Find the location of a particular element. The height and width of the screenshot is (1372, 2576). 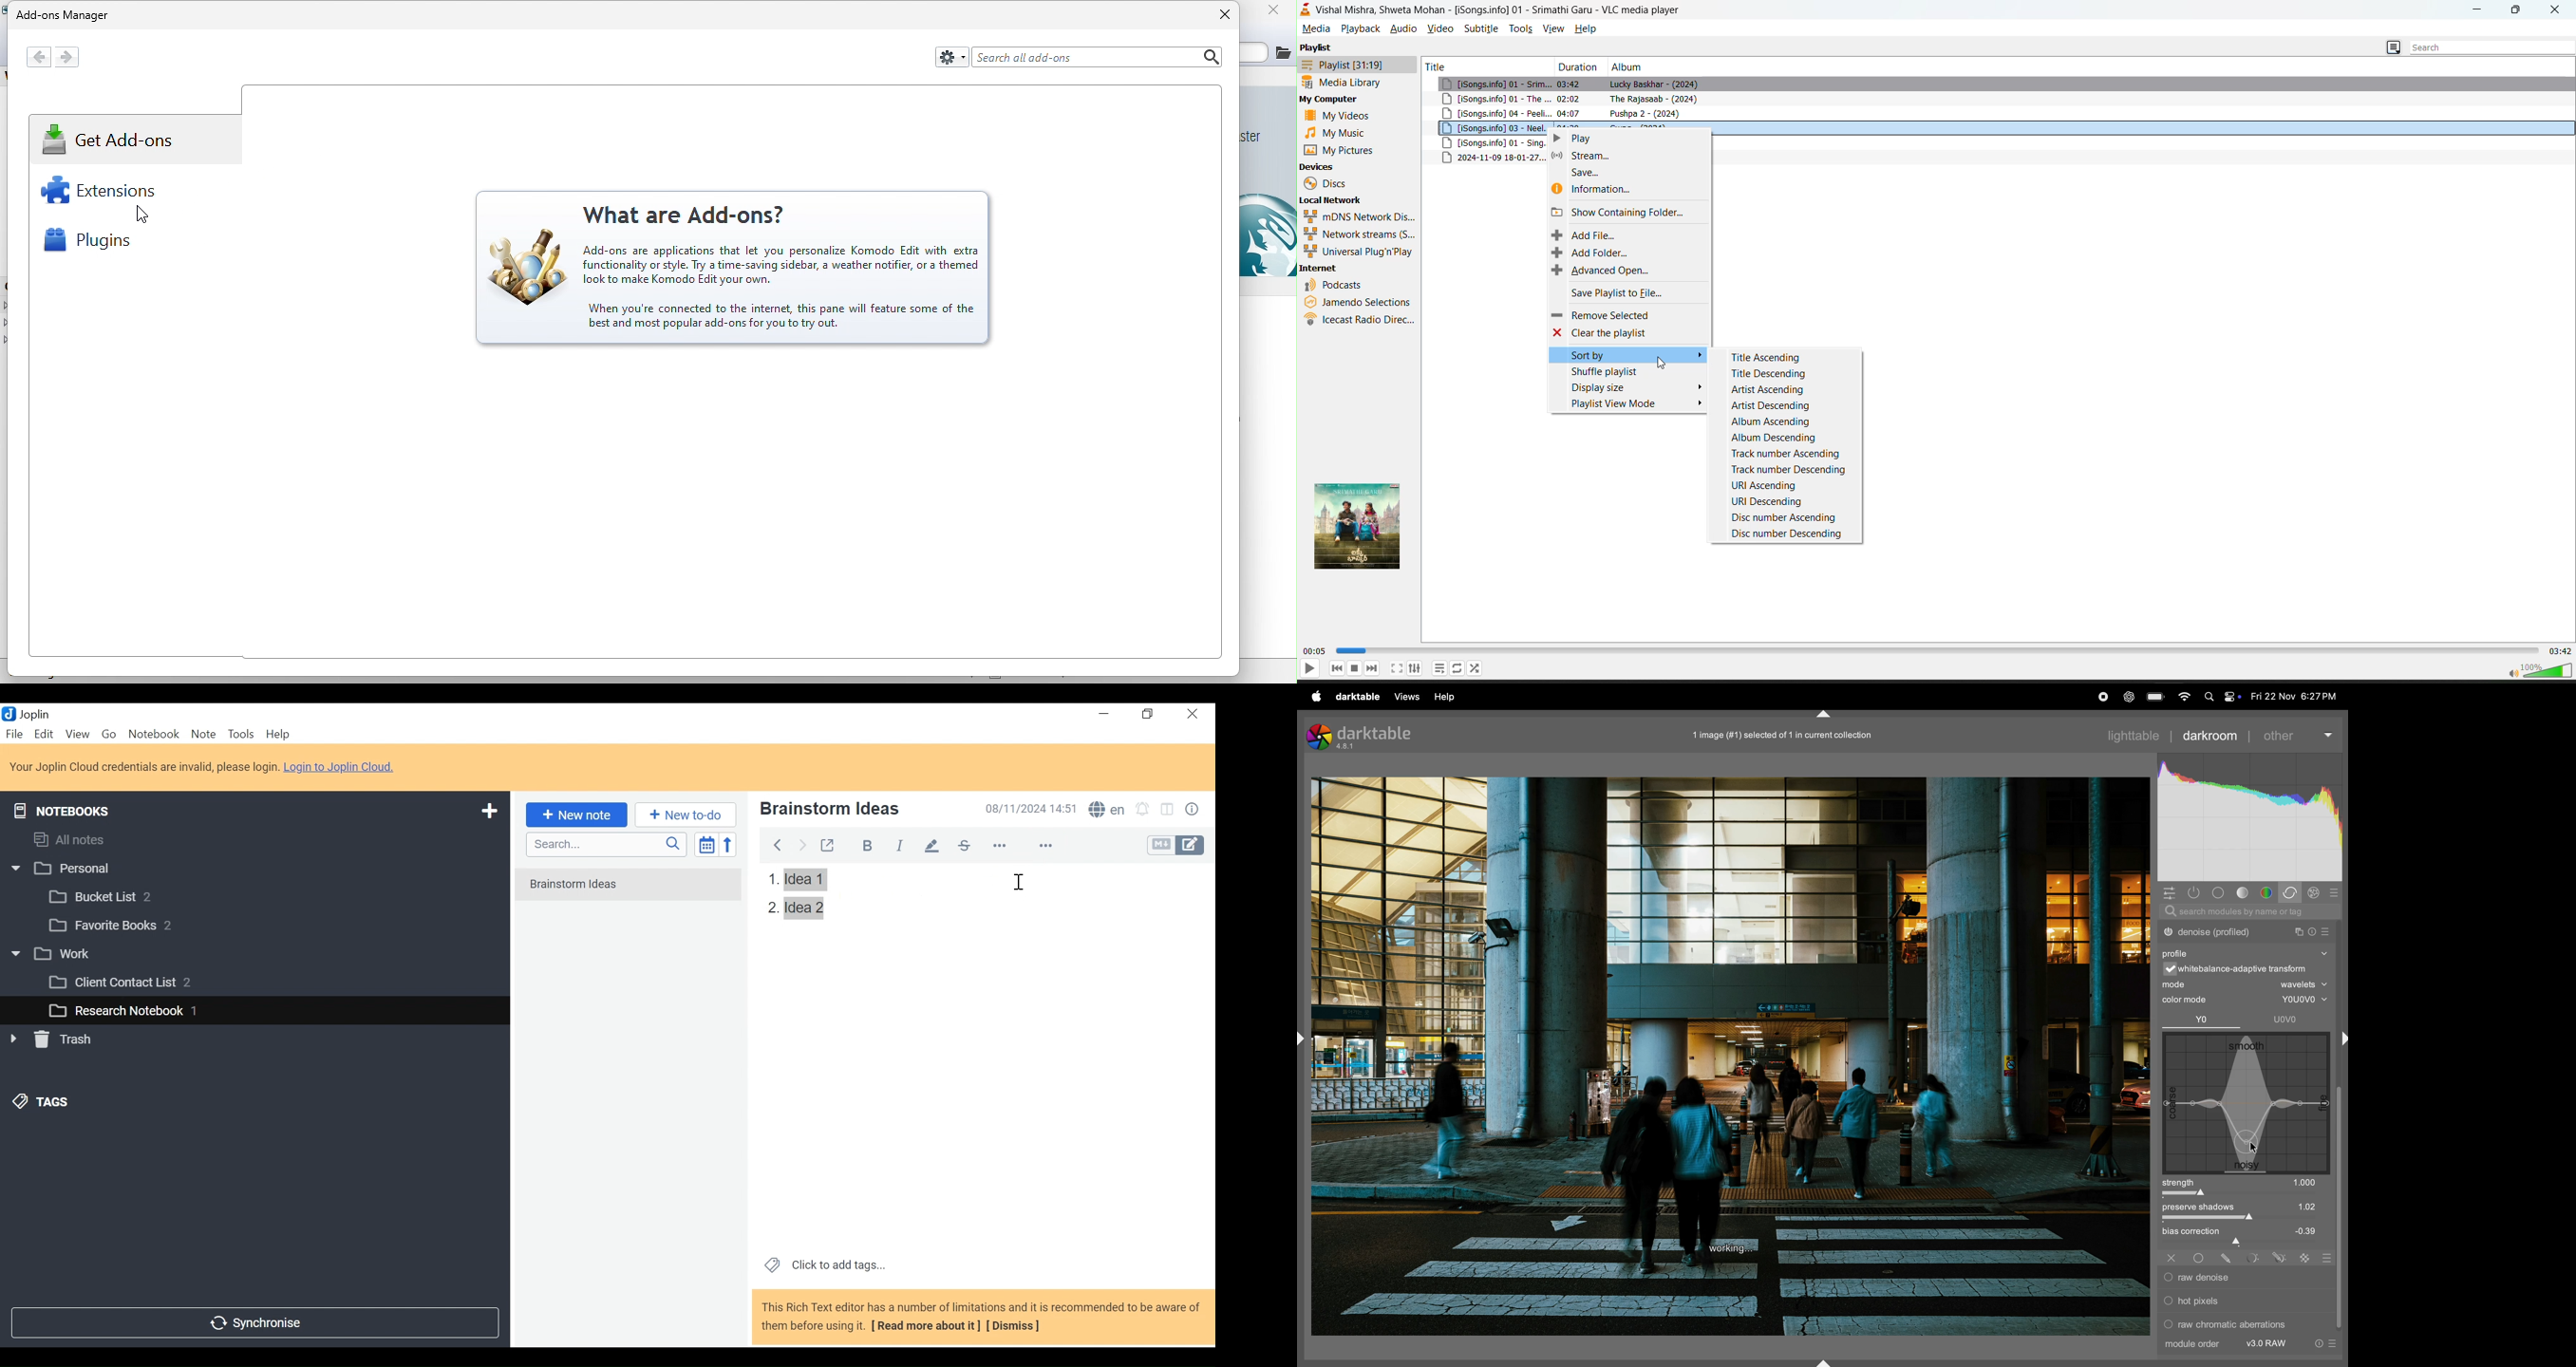

song is located at coordinates (1488, 128).